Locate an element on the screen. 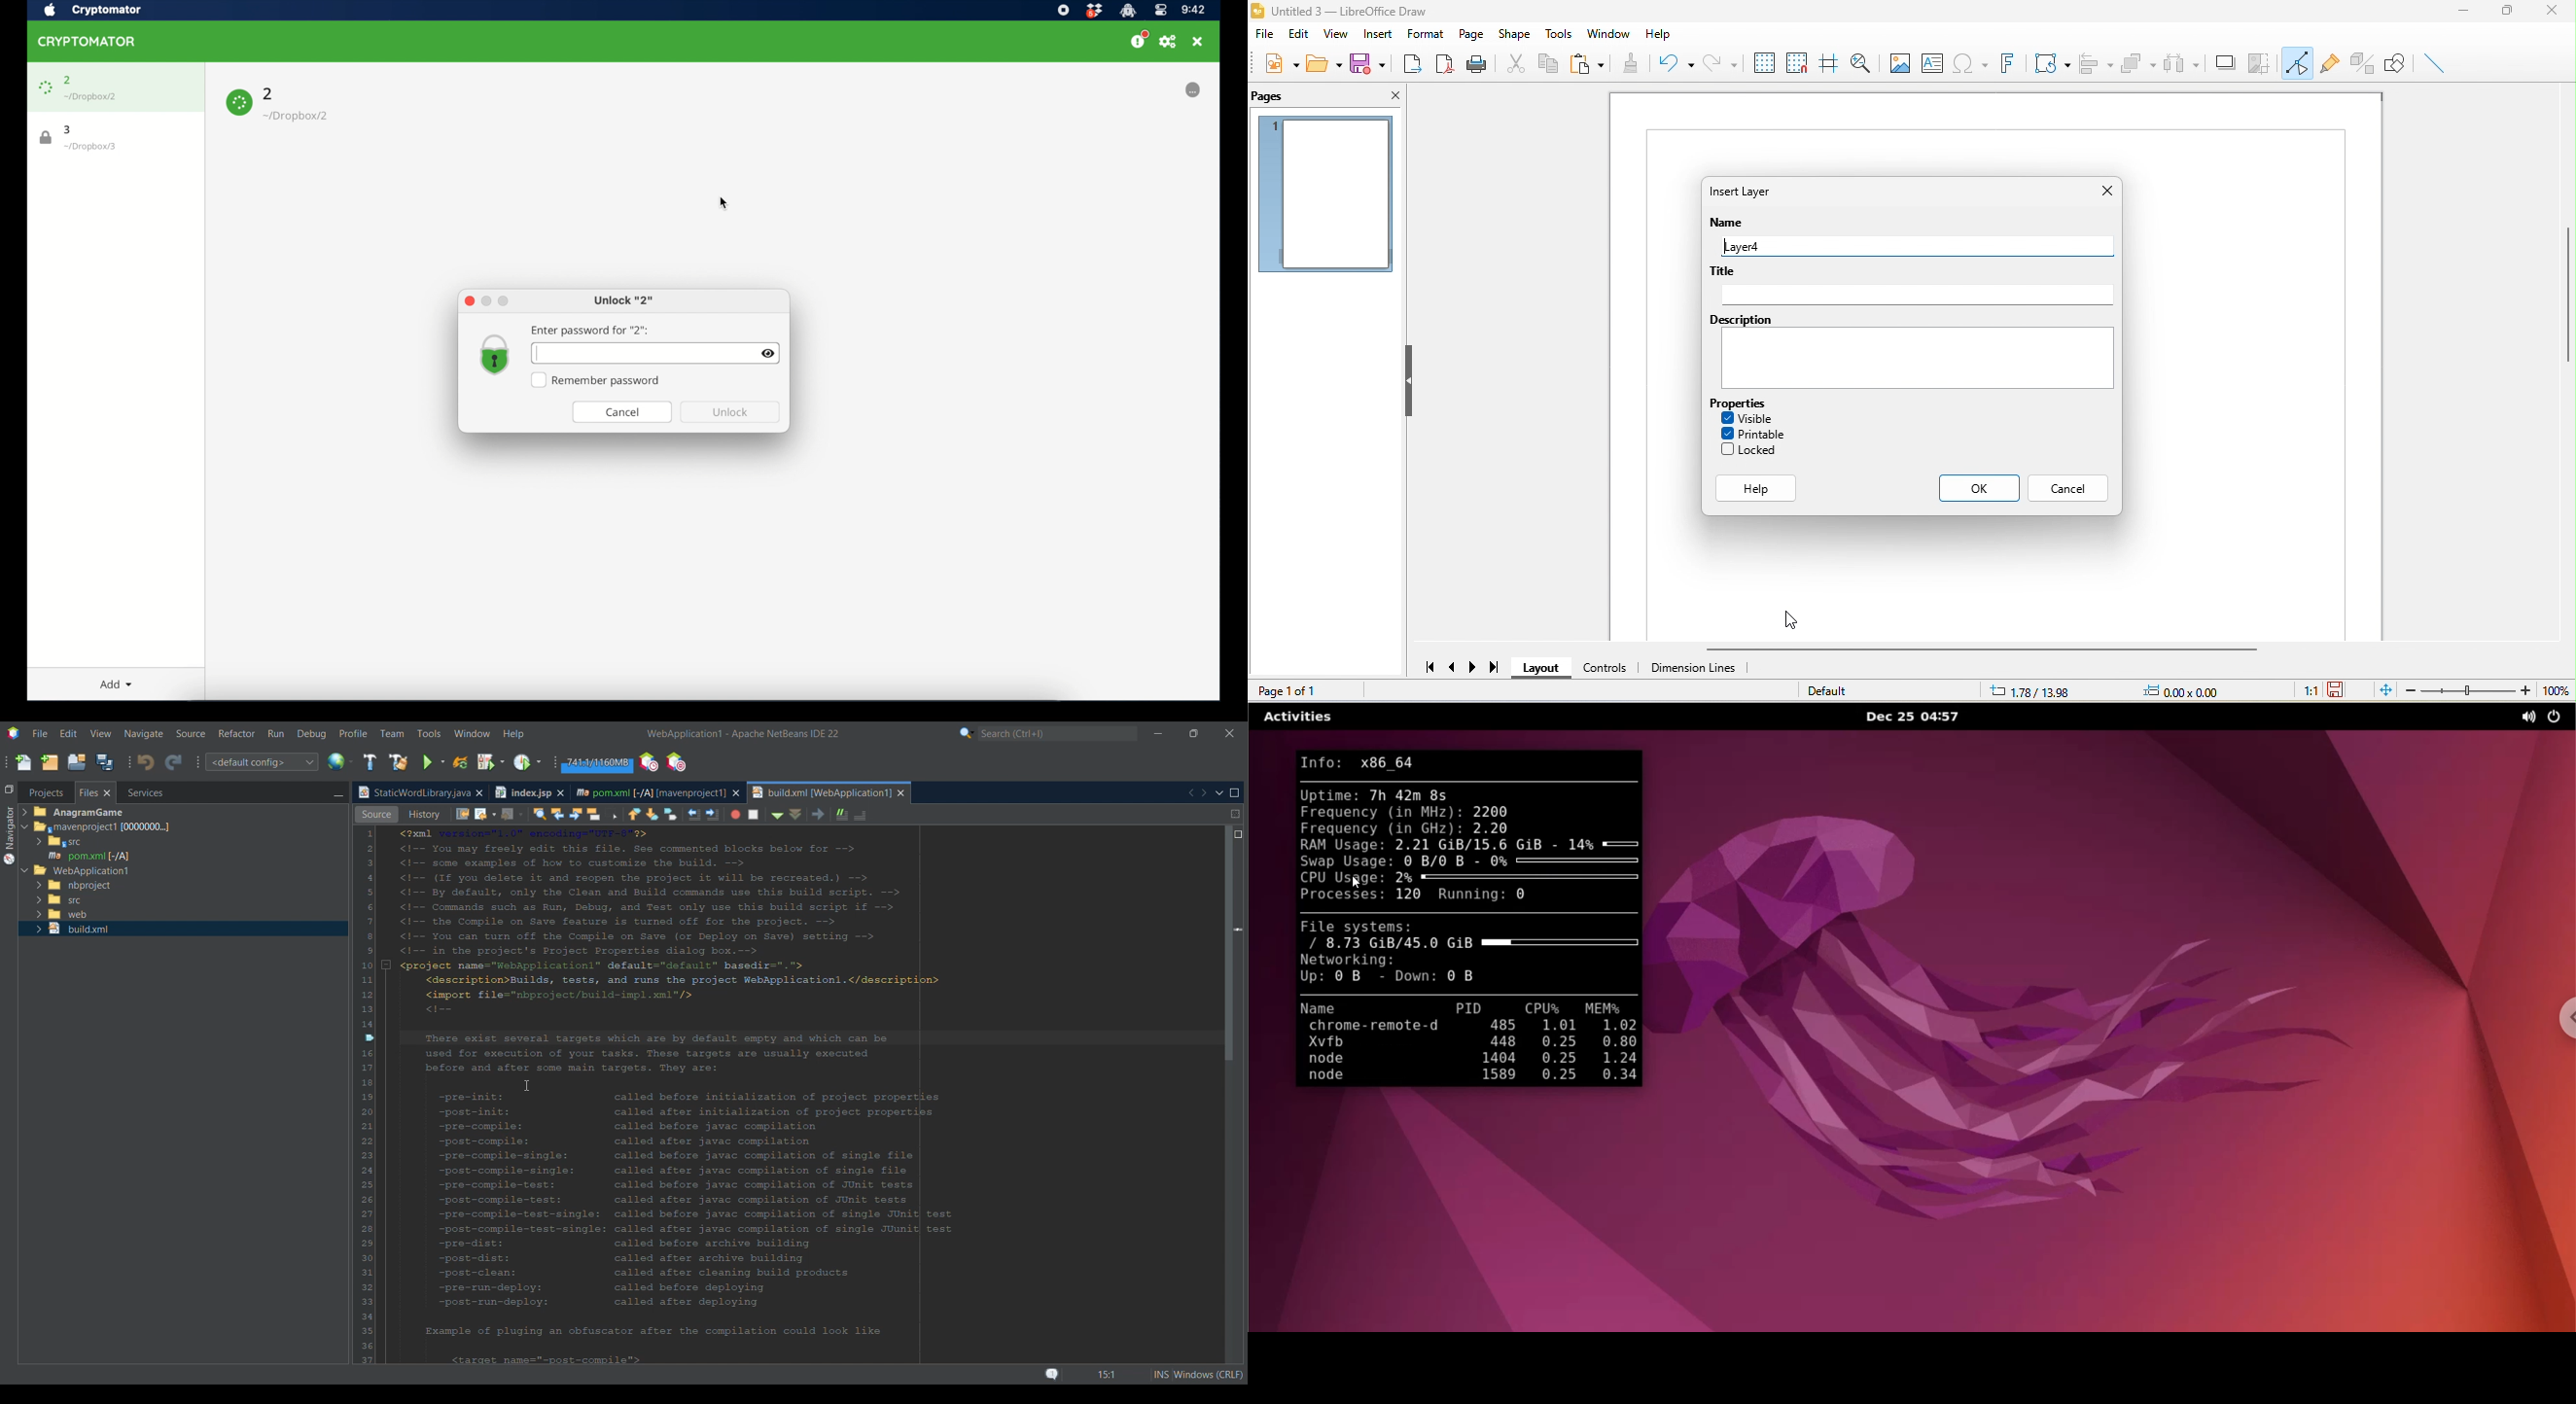 Image resolution: width=2576 pixels, height=1428 pixels. save is located at coordinates (1373, 63).